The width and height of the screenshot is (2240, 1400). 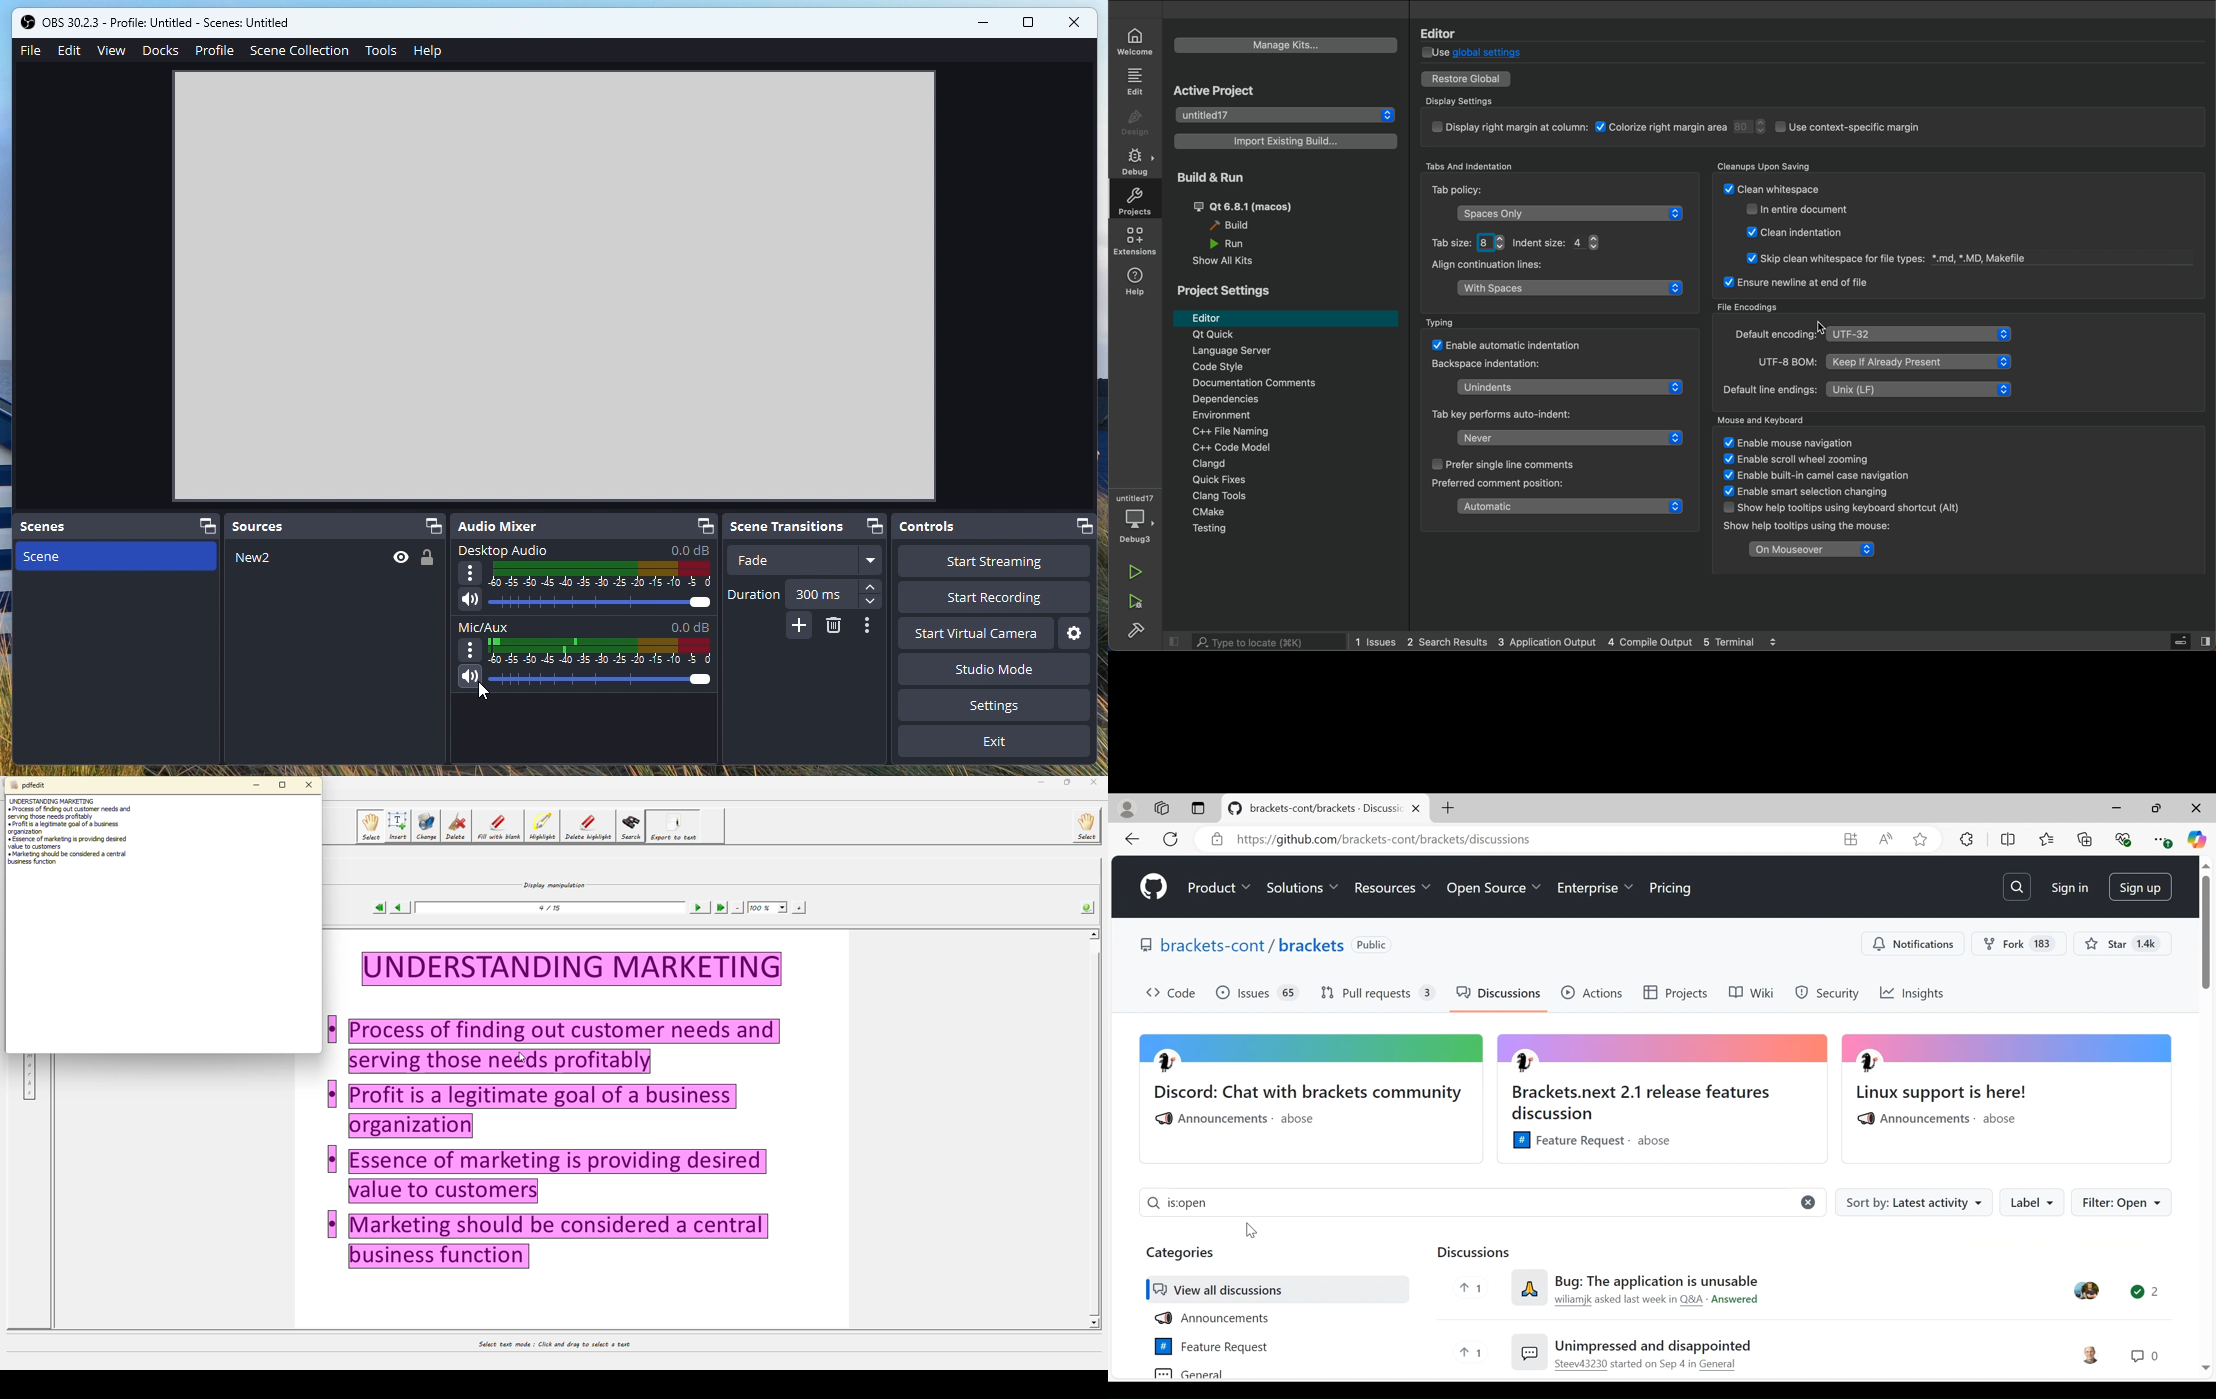 I want to click on text, so click(x=70, y=839).